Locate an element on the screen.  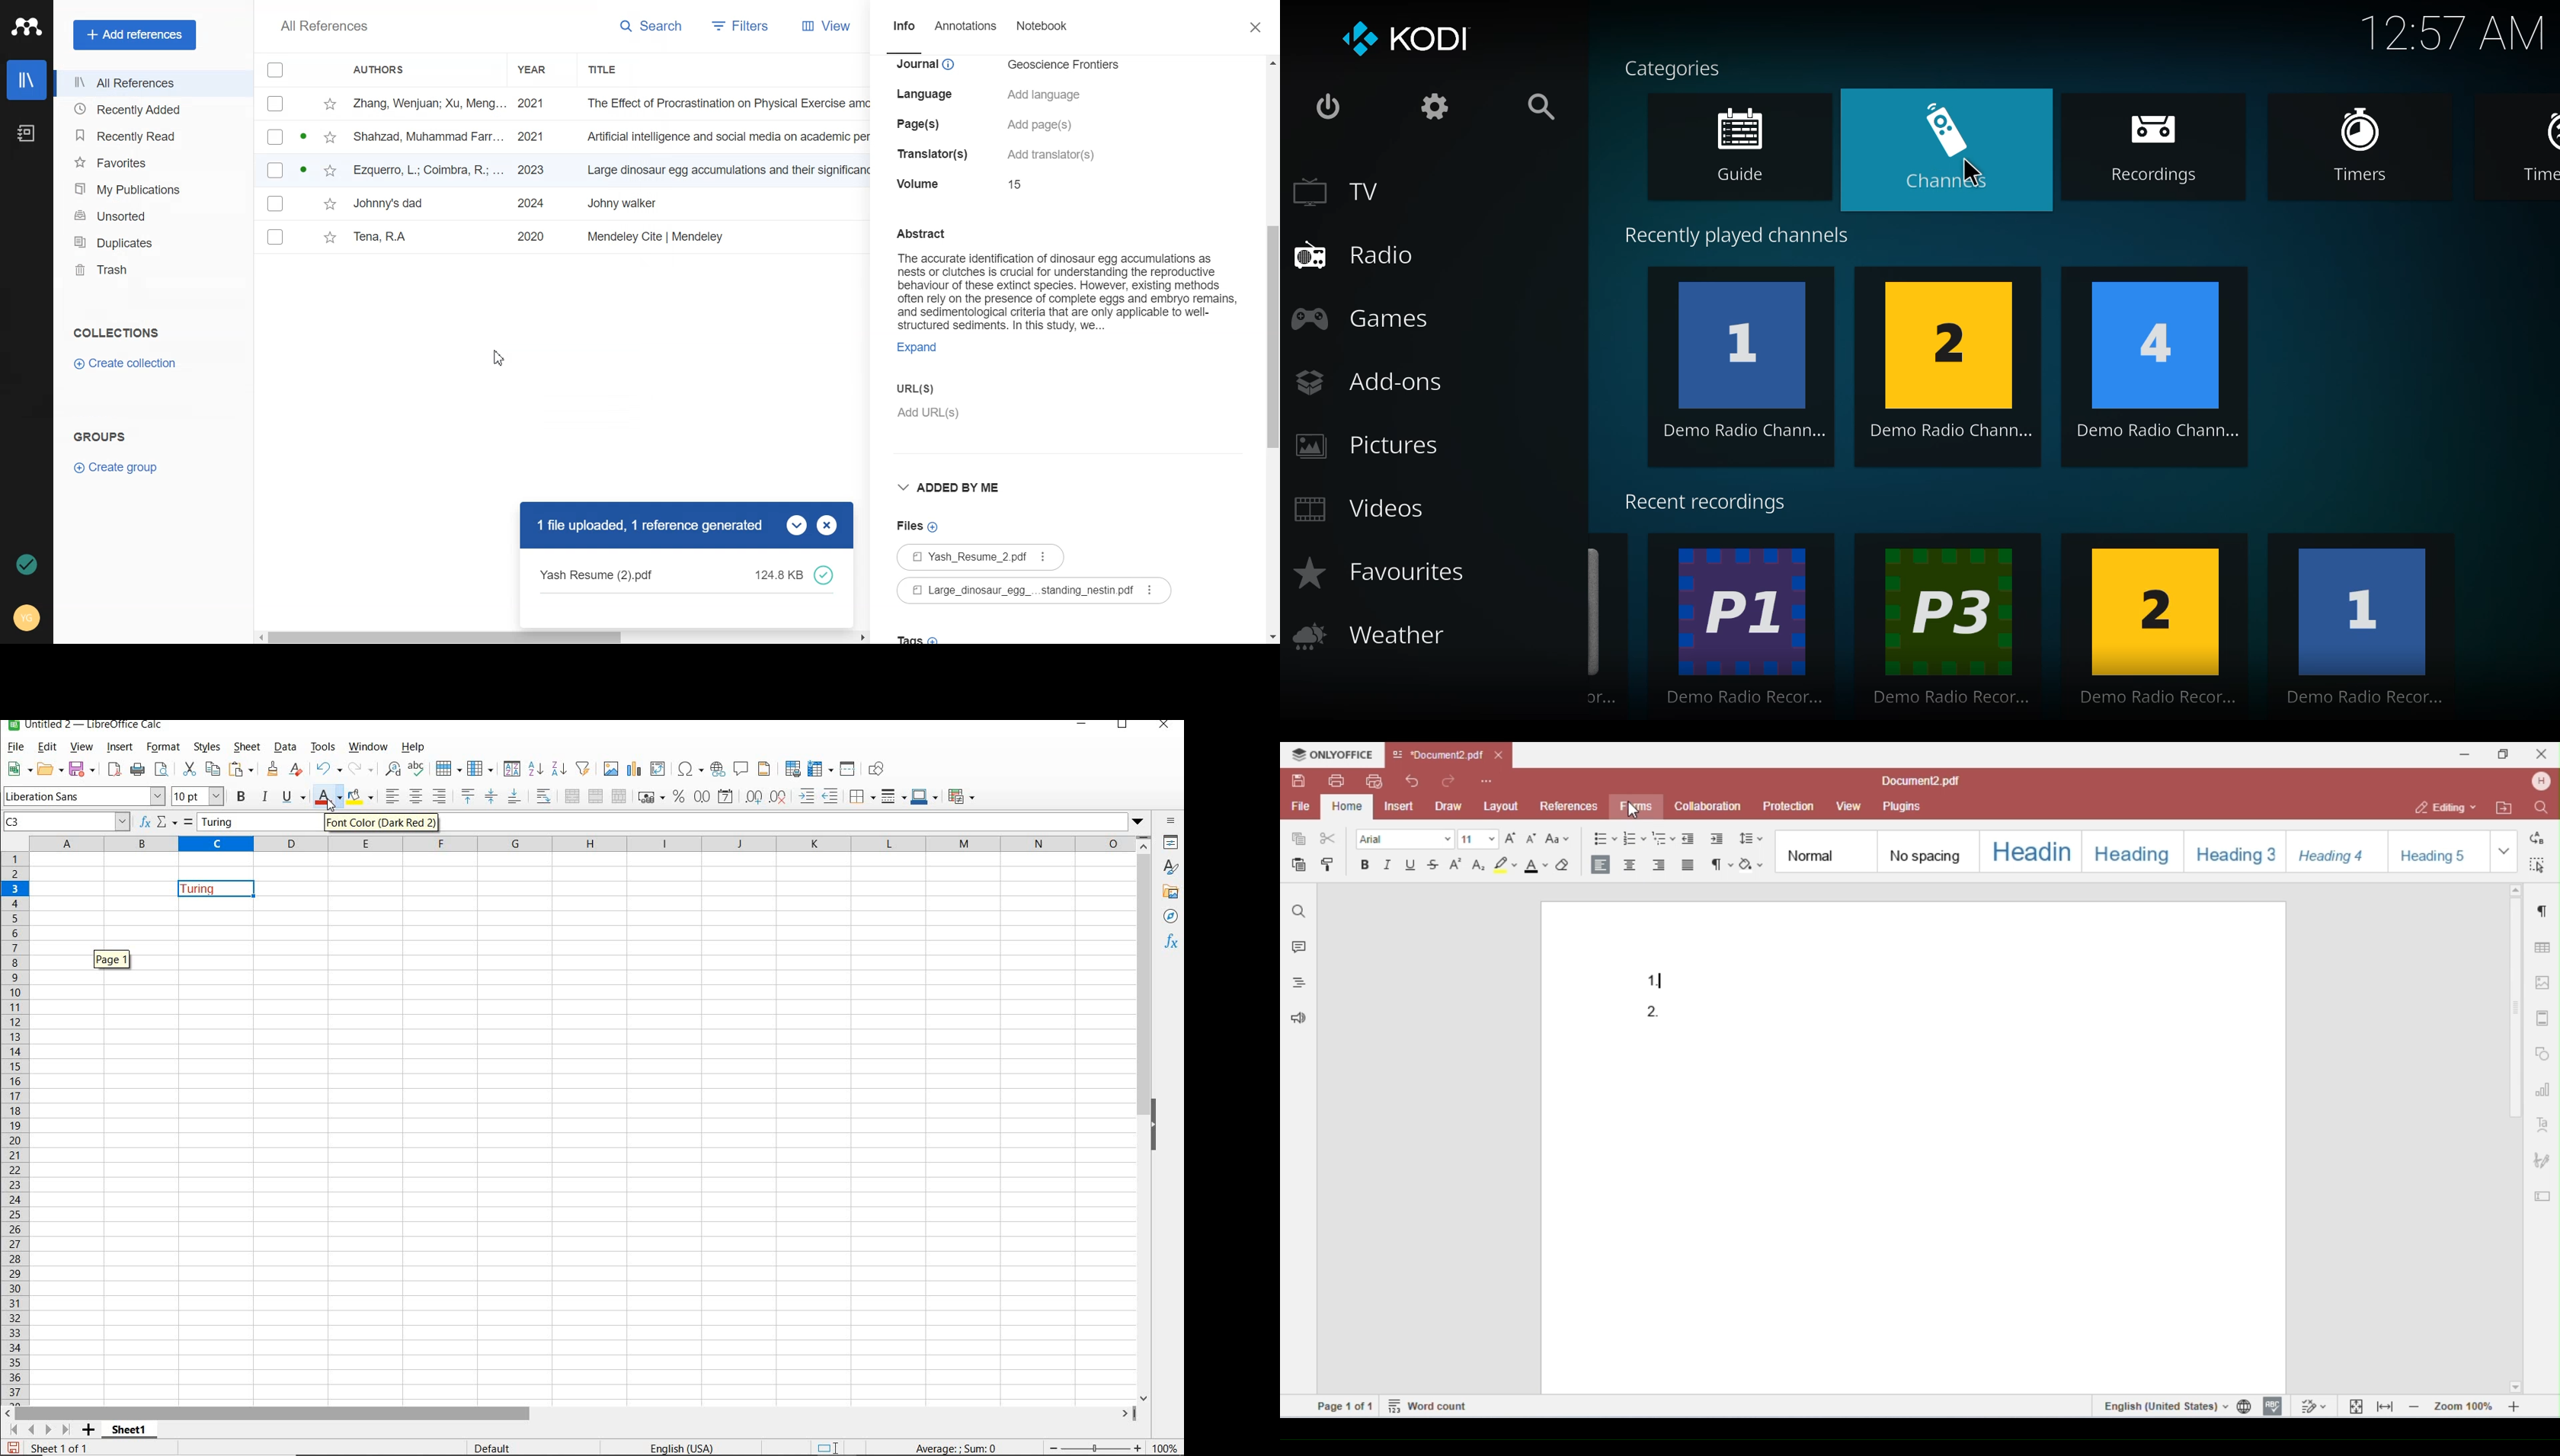
ITALIC is located at coordinates (264, 796).